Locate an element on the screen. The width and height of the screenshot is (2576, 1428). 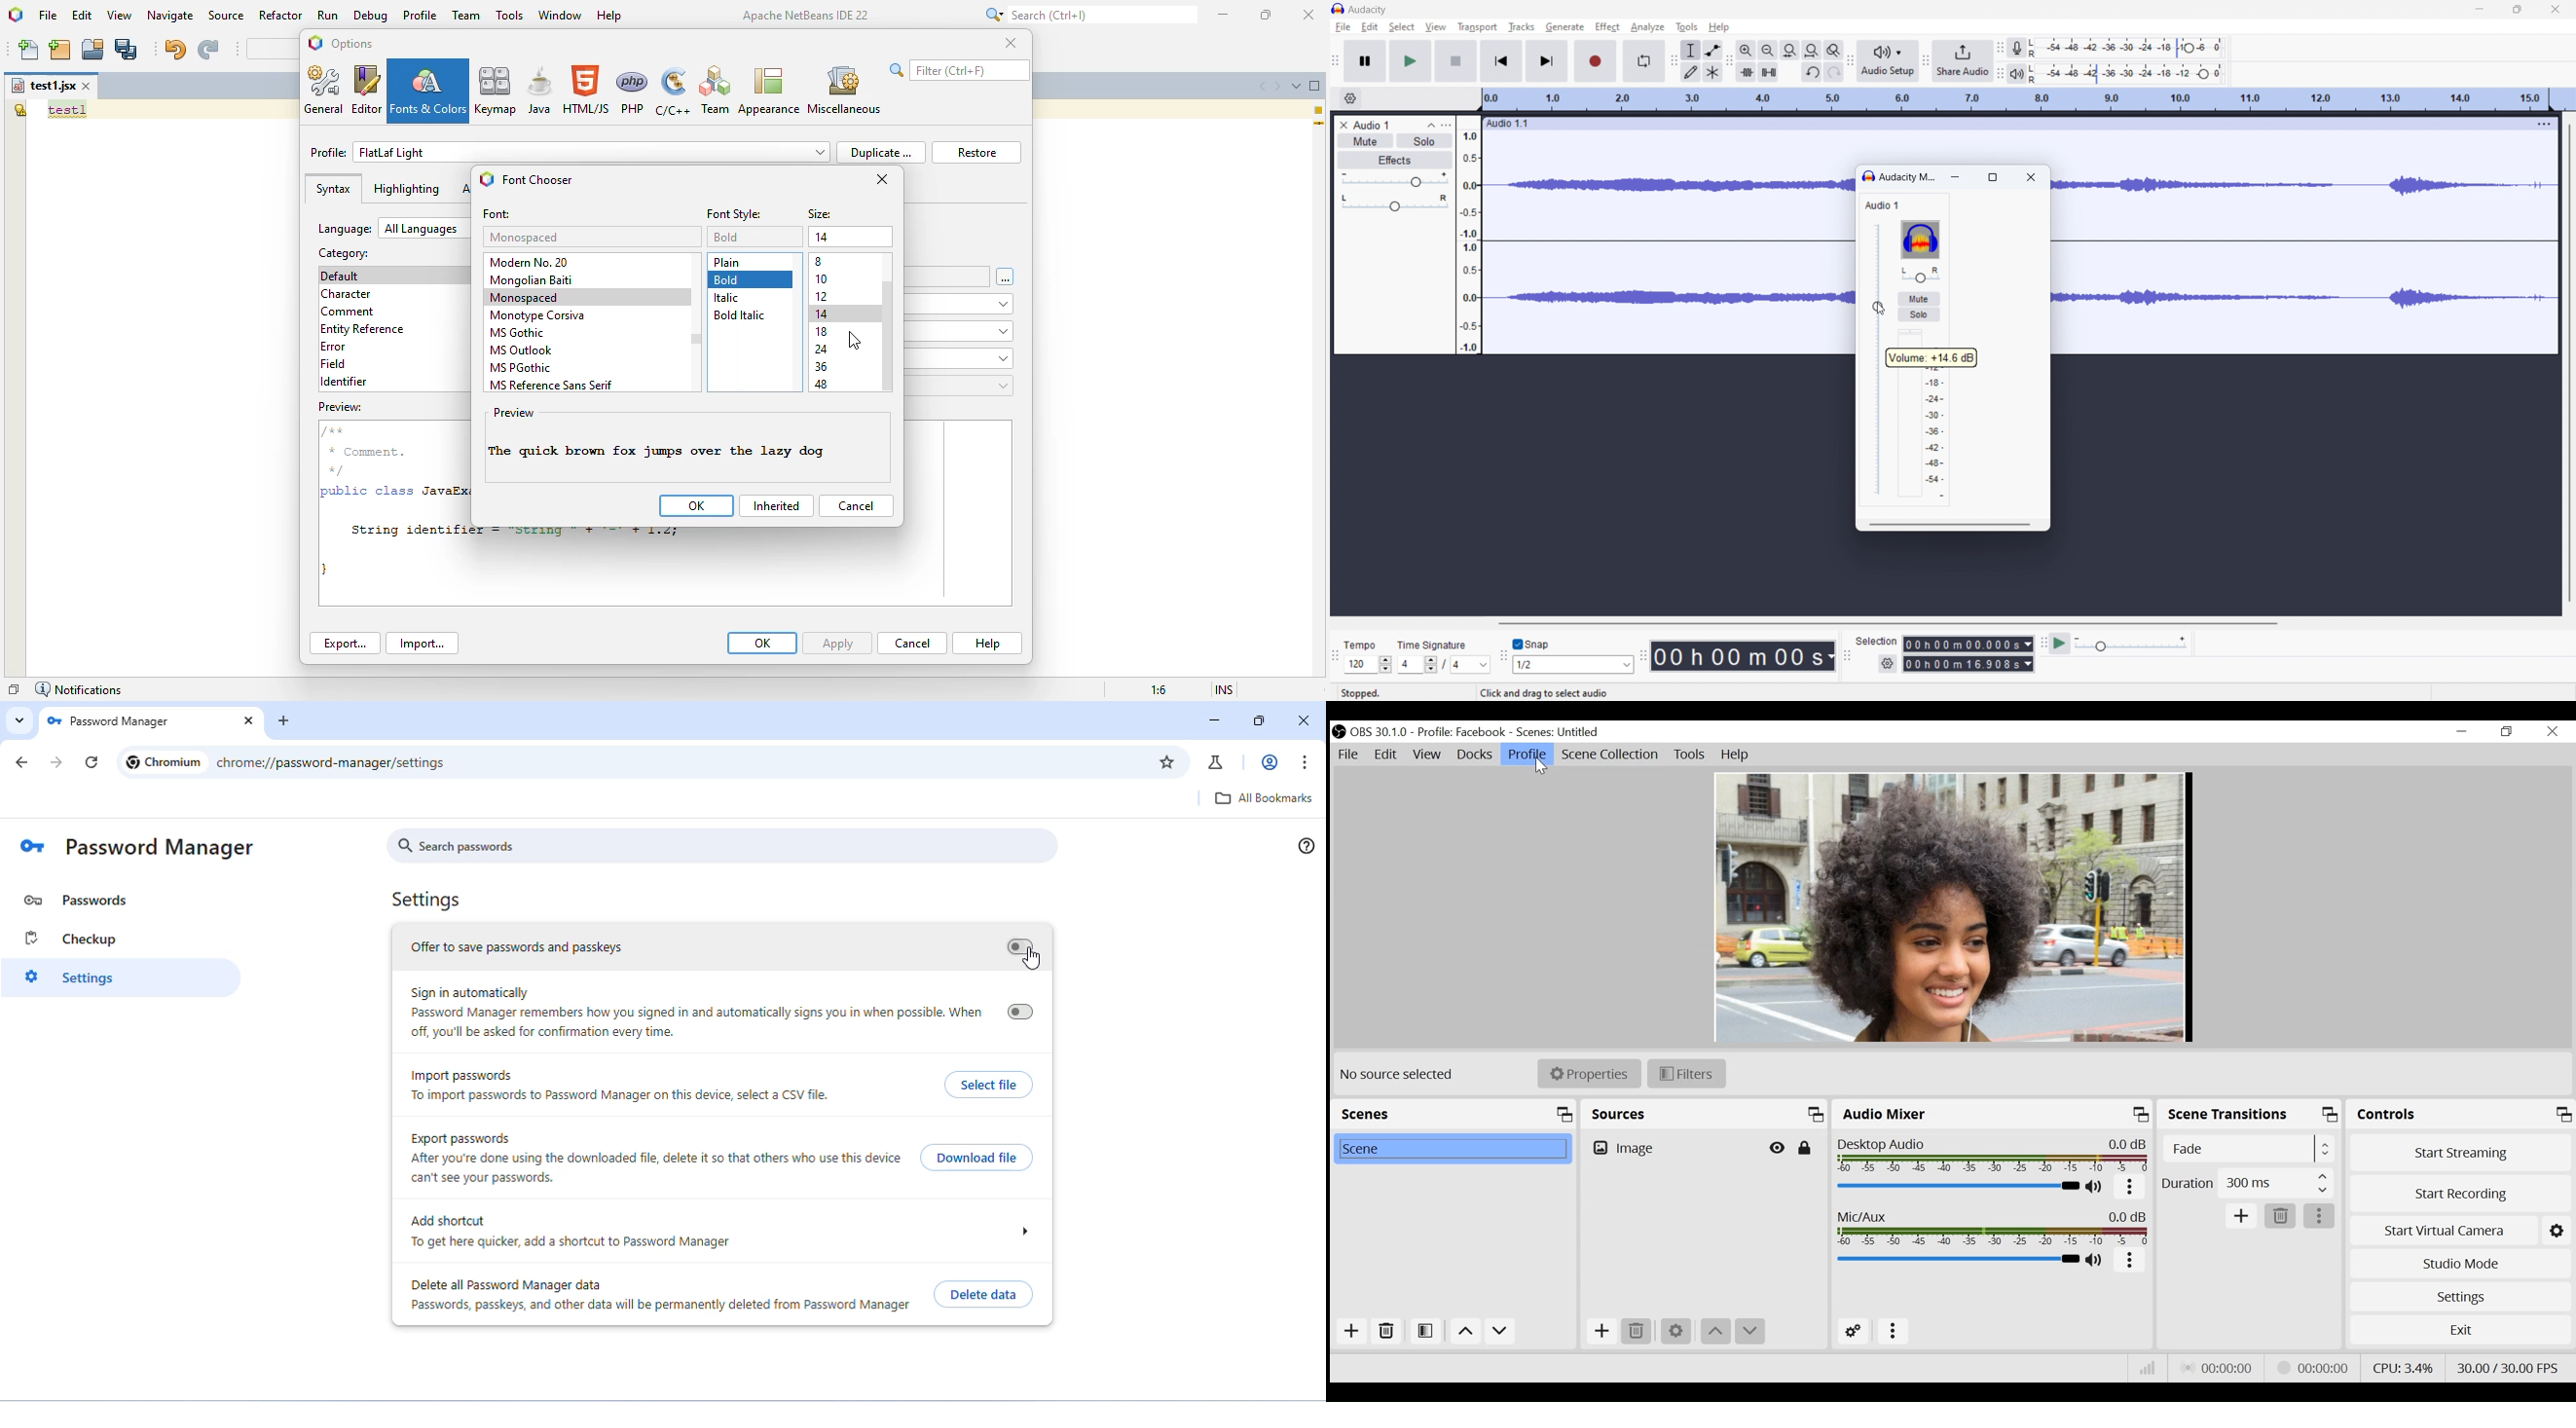
project title is located at coordinates (1372, 125).